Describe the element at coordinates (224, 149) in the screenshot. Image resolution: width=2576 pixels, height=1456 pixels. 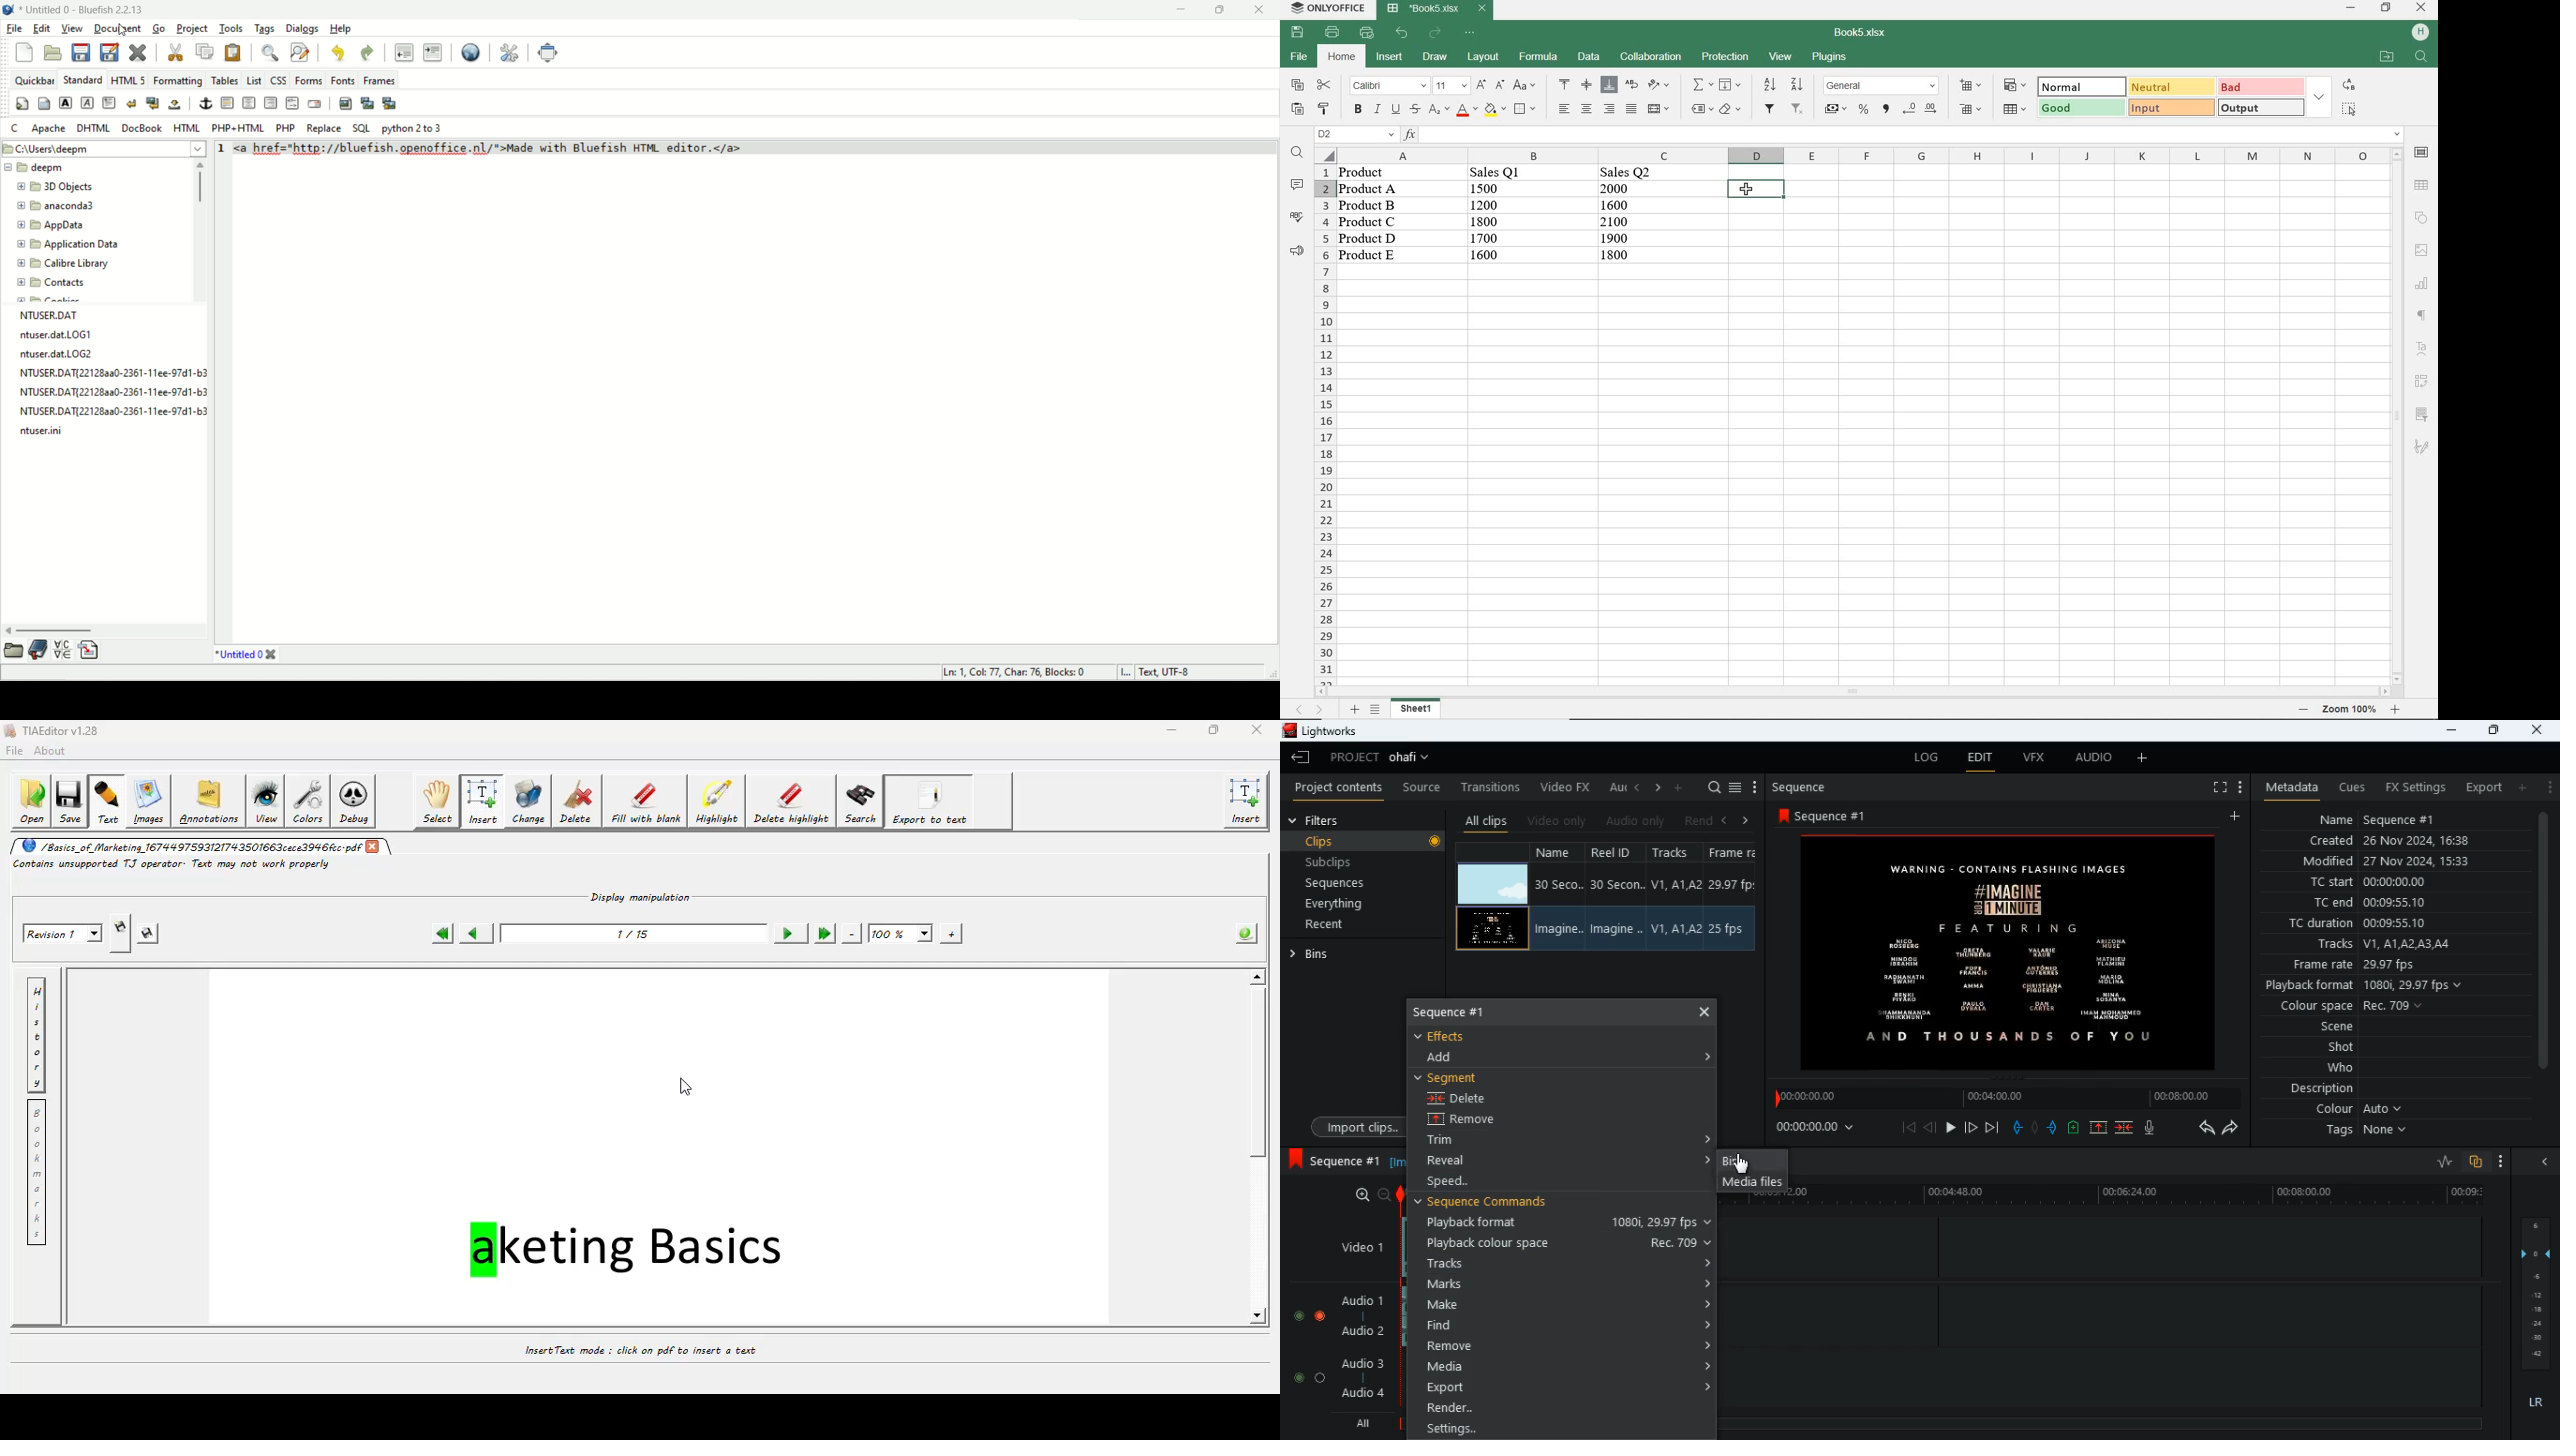
I see `line number` at that location.